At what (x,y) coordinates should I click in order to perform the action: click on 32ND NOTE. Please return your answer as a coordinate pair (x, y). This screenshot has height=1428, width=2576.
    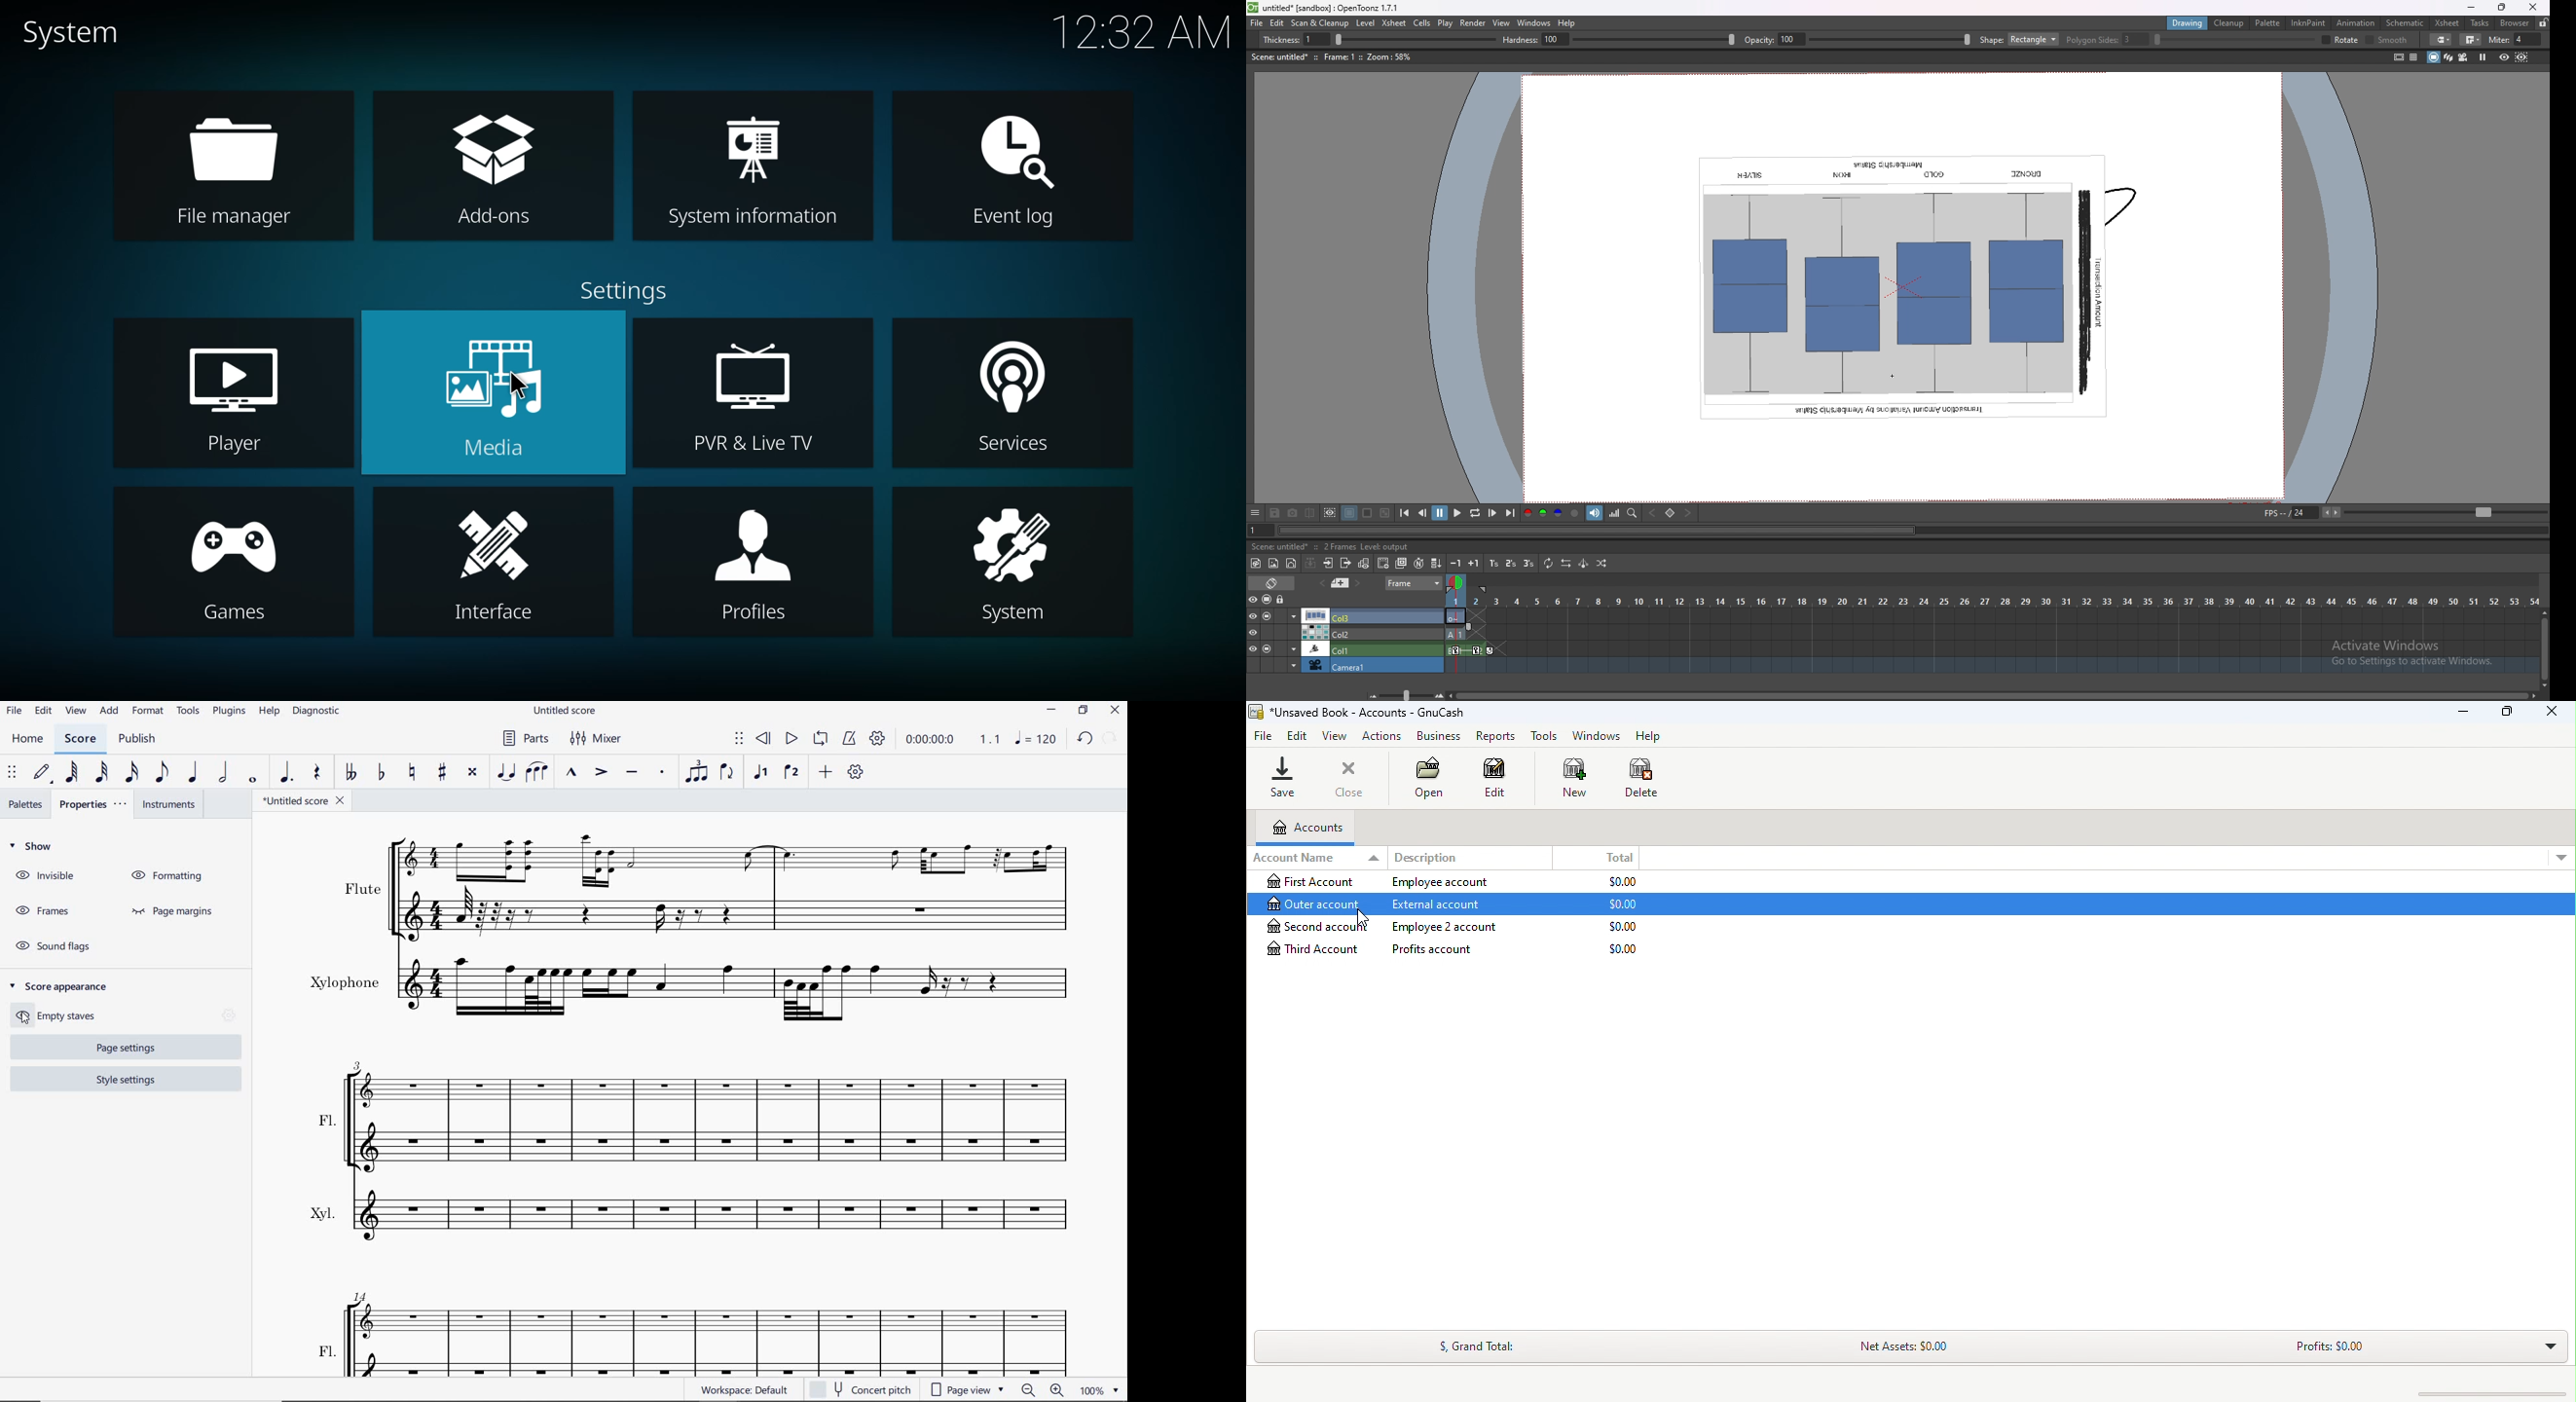
    Looking at the image, I should click on (99, 773).